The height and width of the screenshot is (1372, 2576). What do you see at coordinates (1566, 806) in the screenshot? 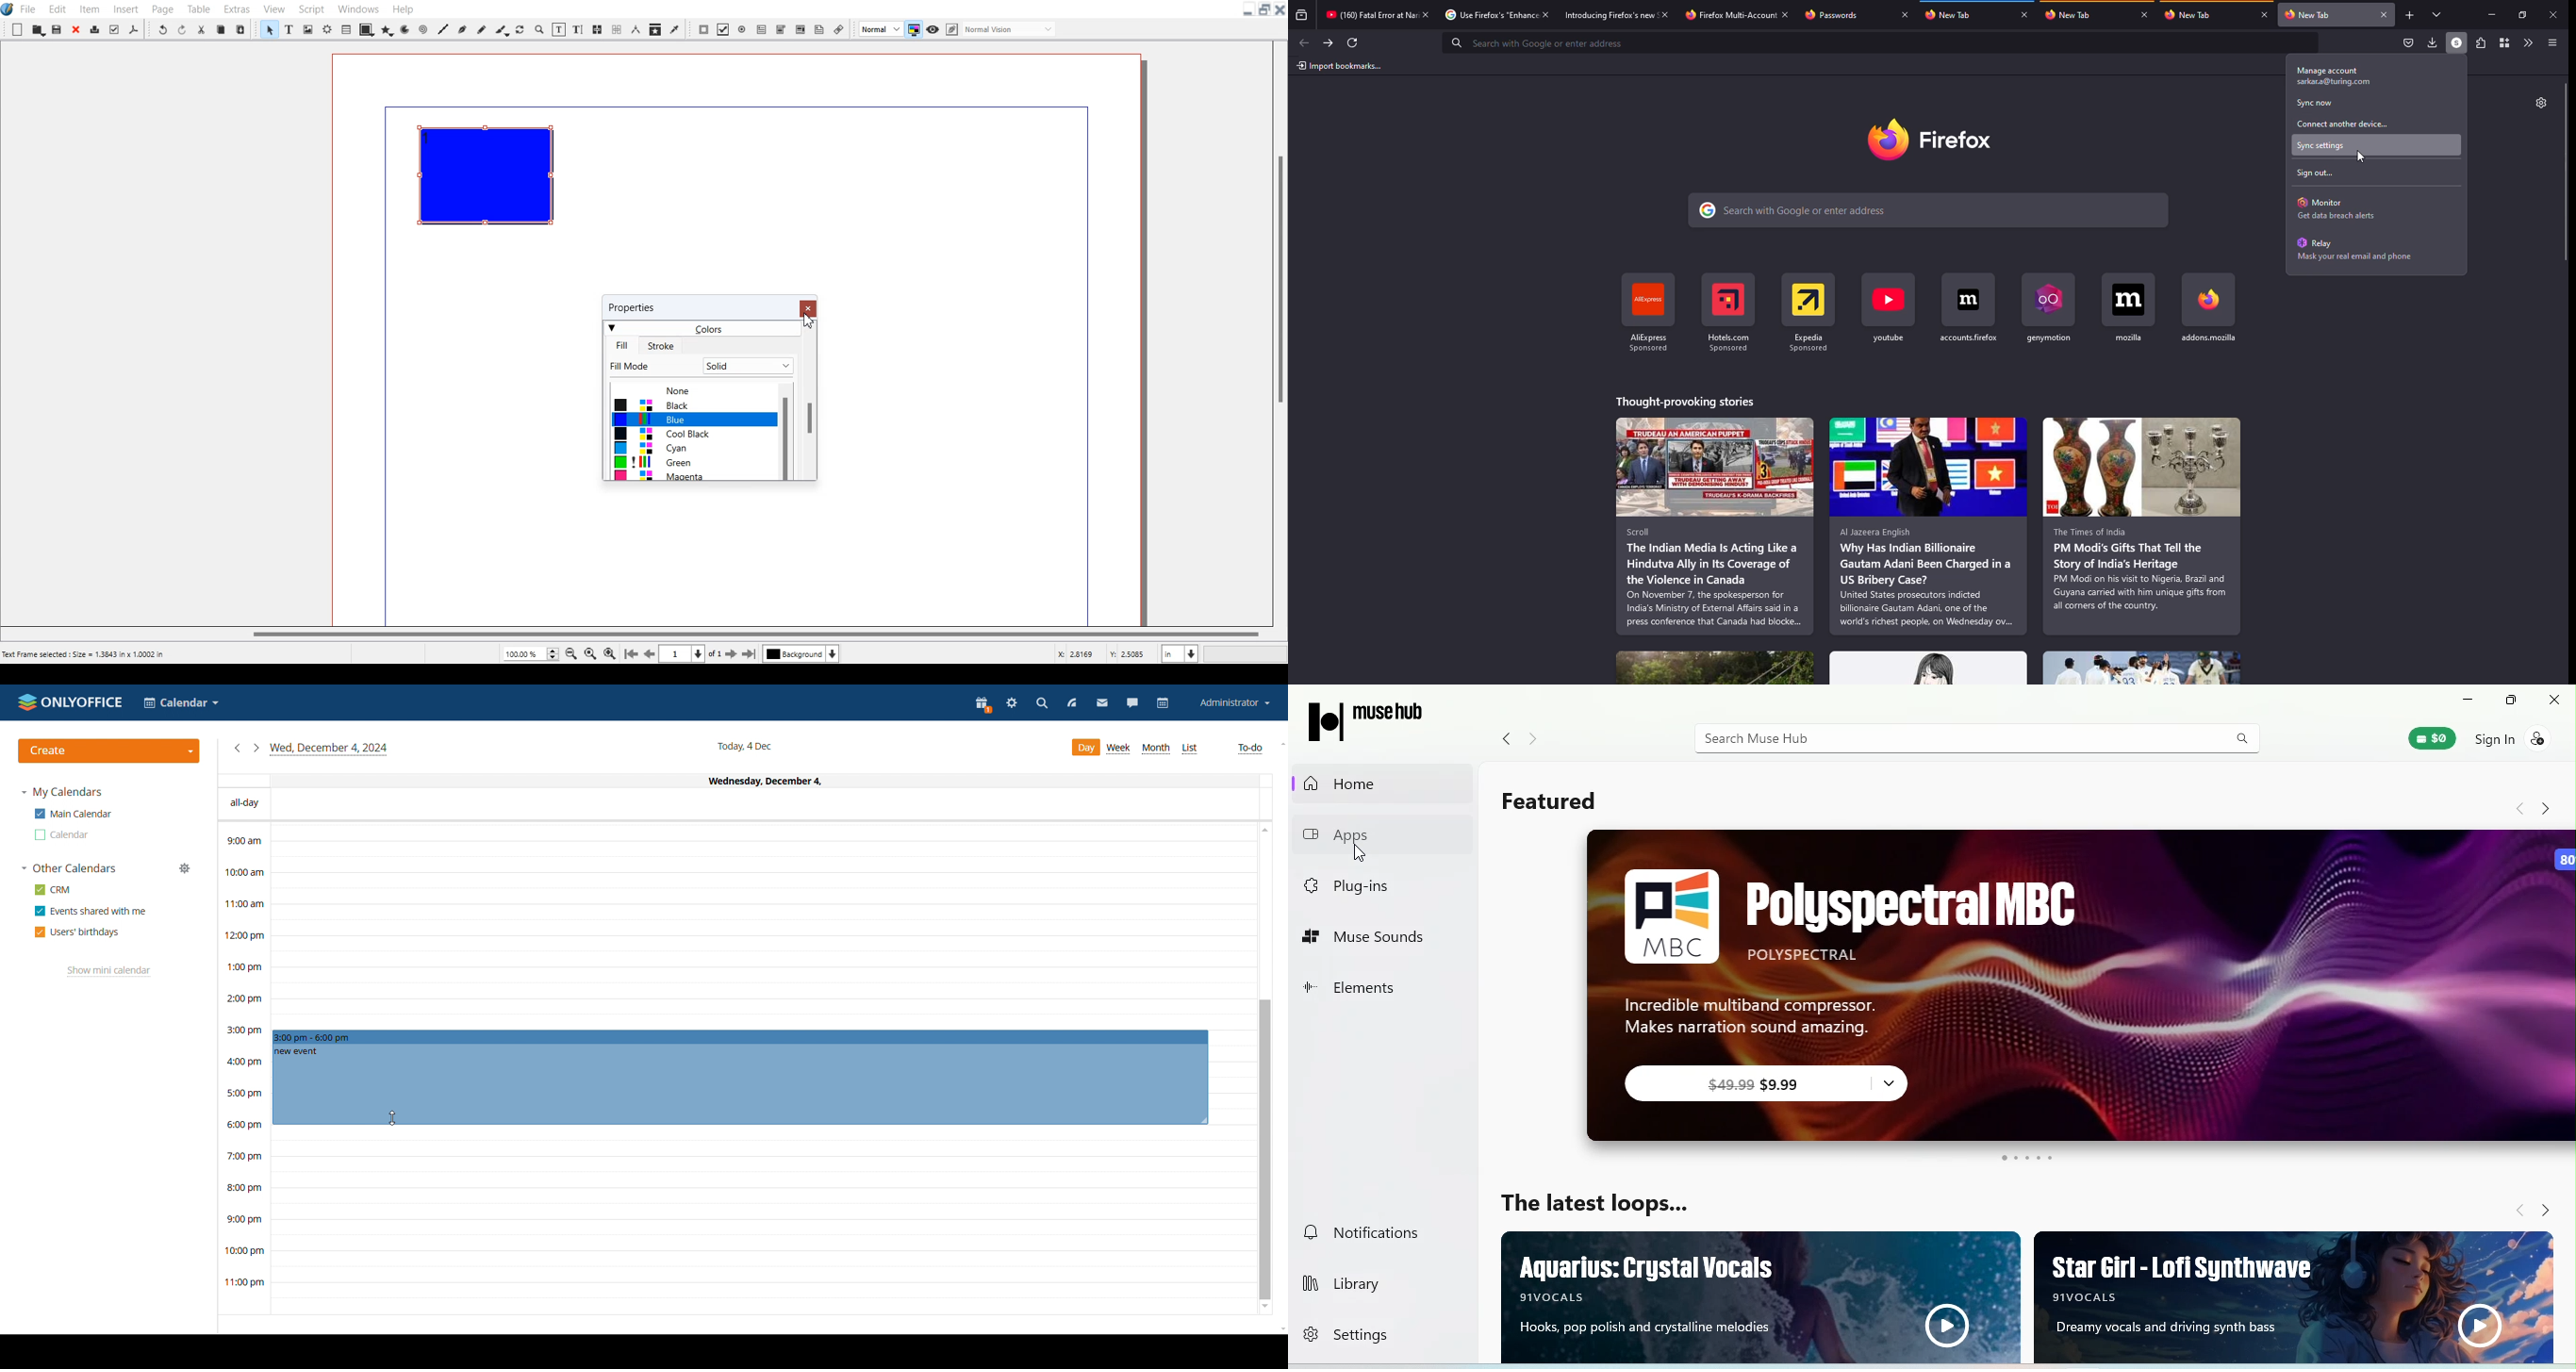
I see `Featured` at bounding box center [1566, 806].